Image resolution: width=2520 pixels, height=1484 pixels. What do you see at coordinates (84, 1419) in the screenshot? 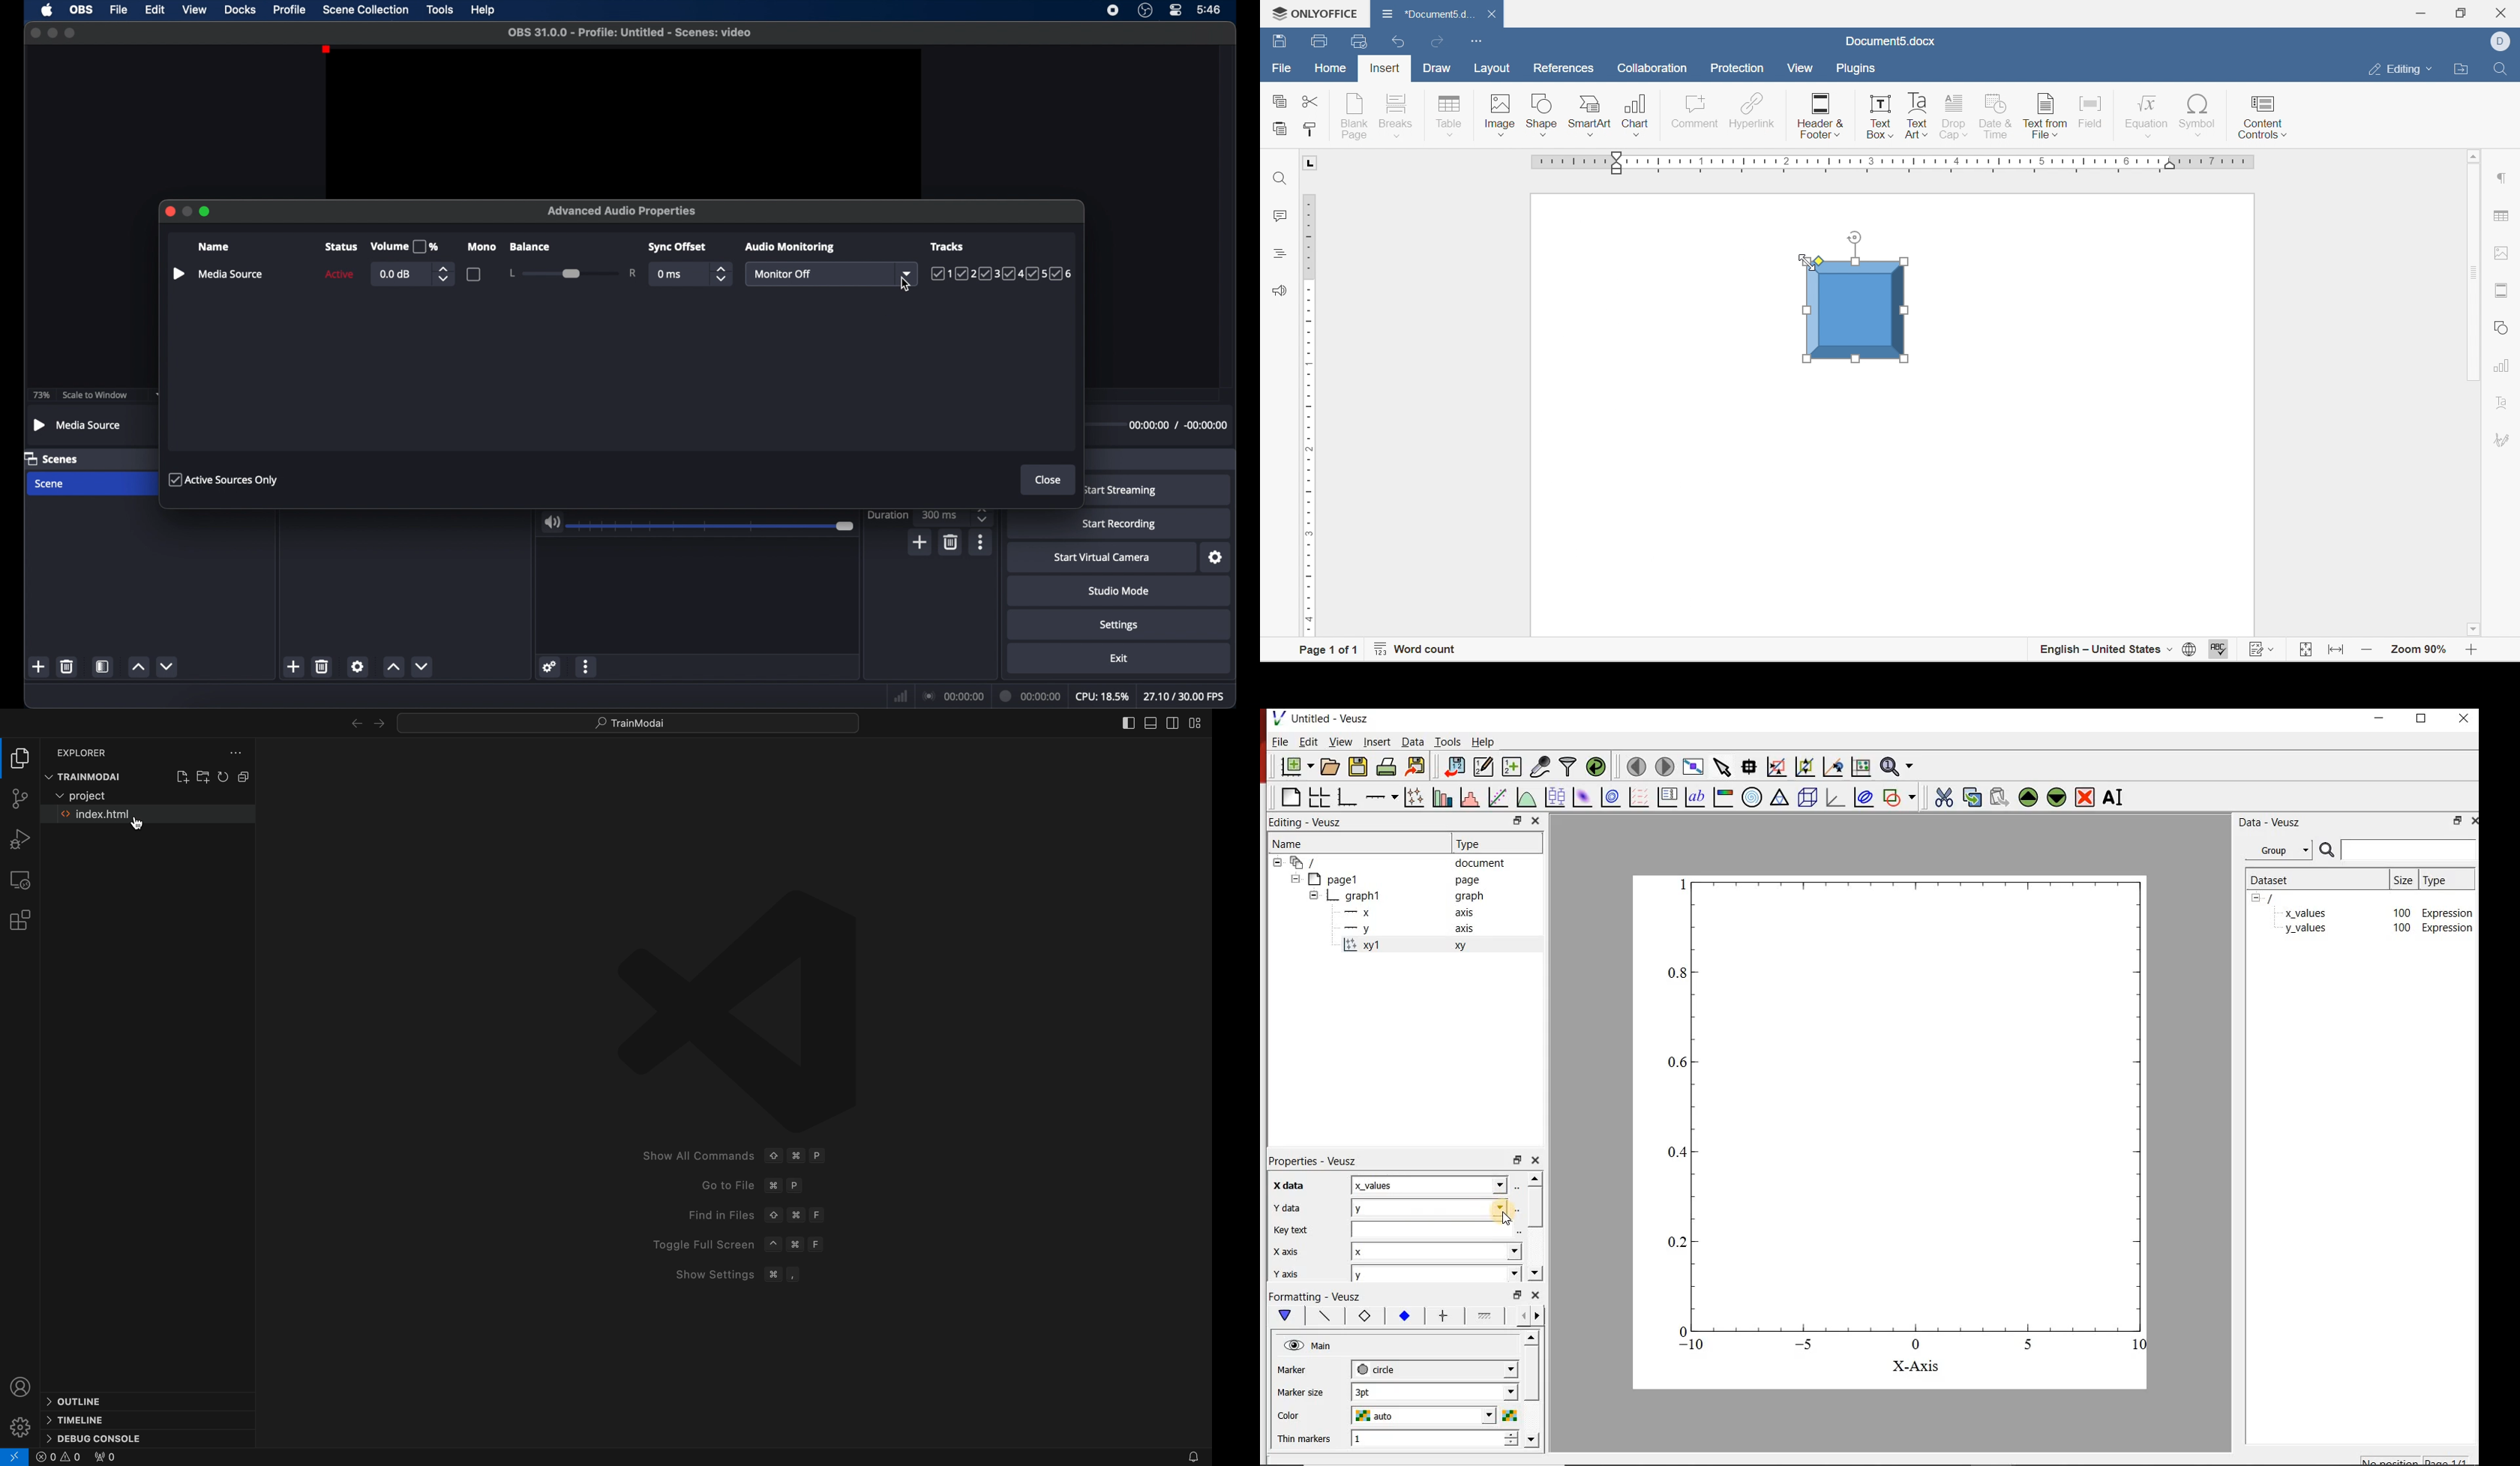
I see `timeline` at bounding box center [84, 1419].